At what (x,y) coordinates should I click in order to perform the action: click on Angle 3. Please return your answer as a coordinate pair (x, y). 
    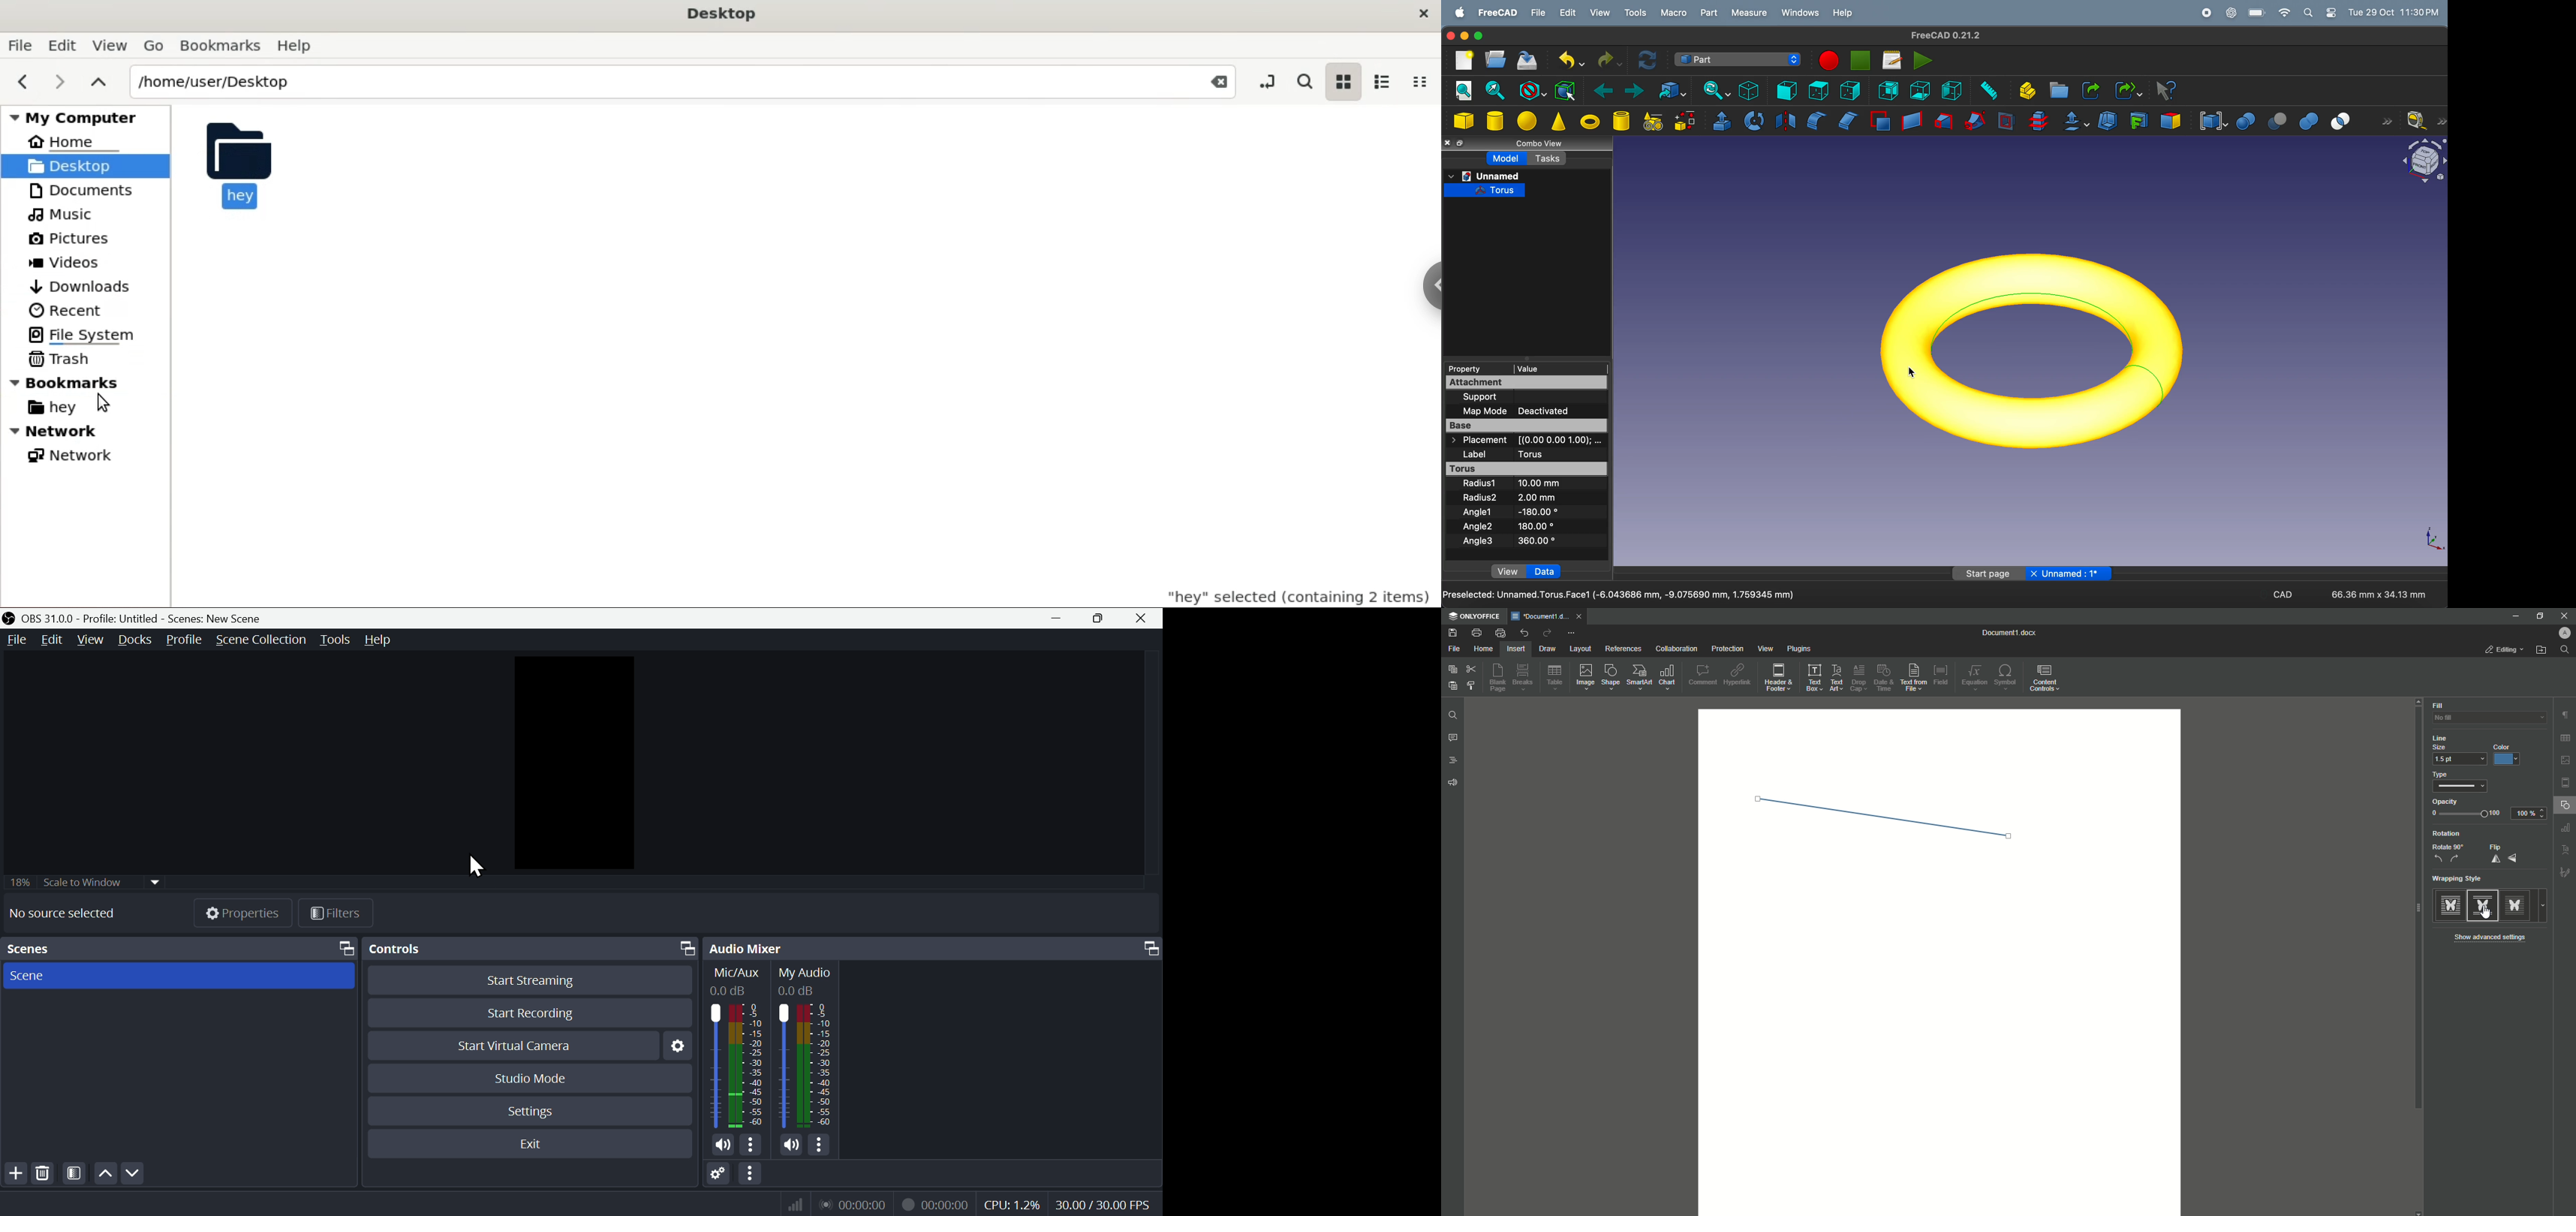
    Looking at the image, I should click on (1478, 542).